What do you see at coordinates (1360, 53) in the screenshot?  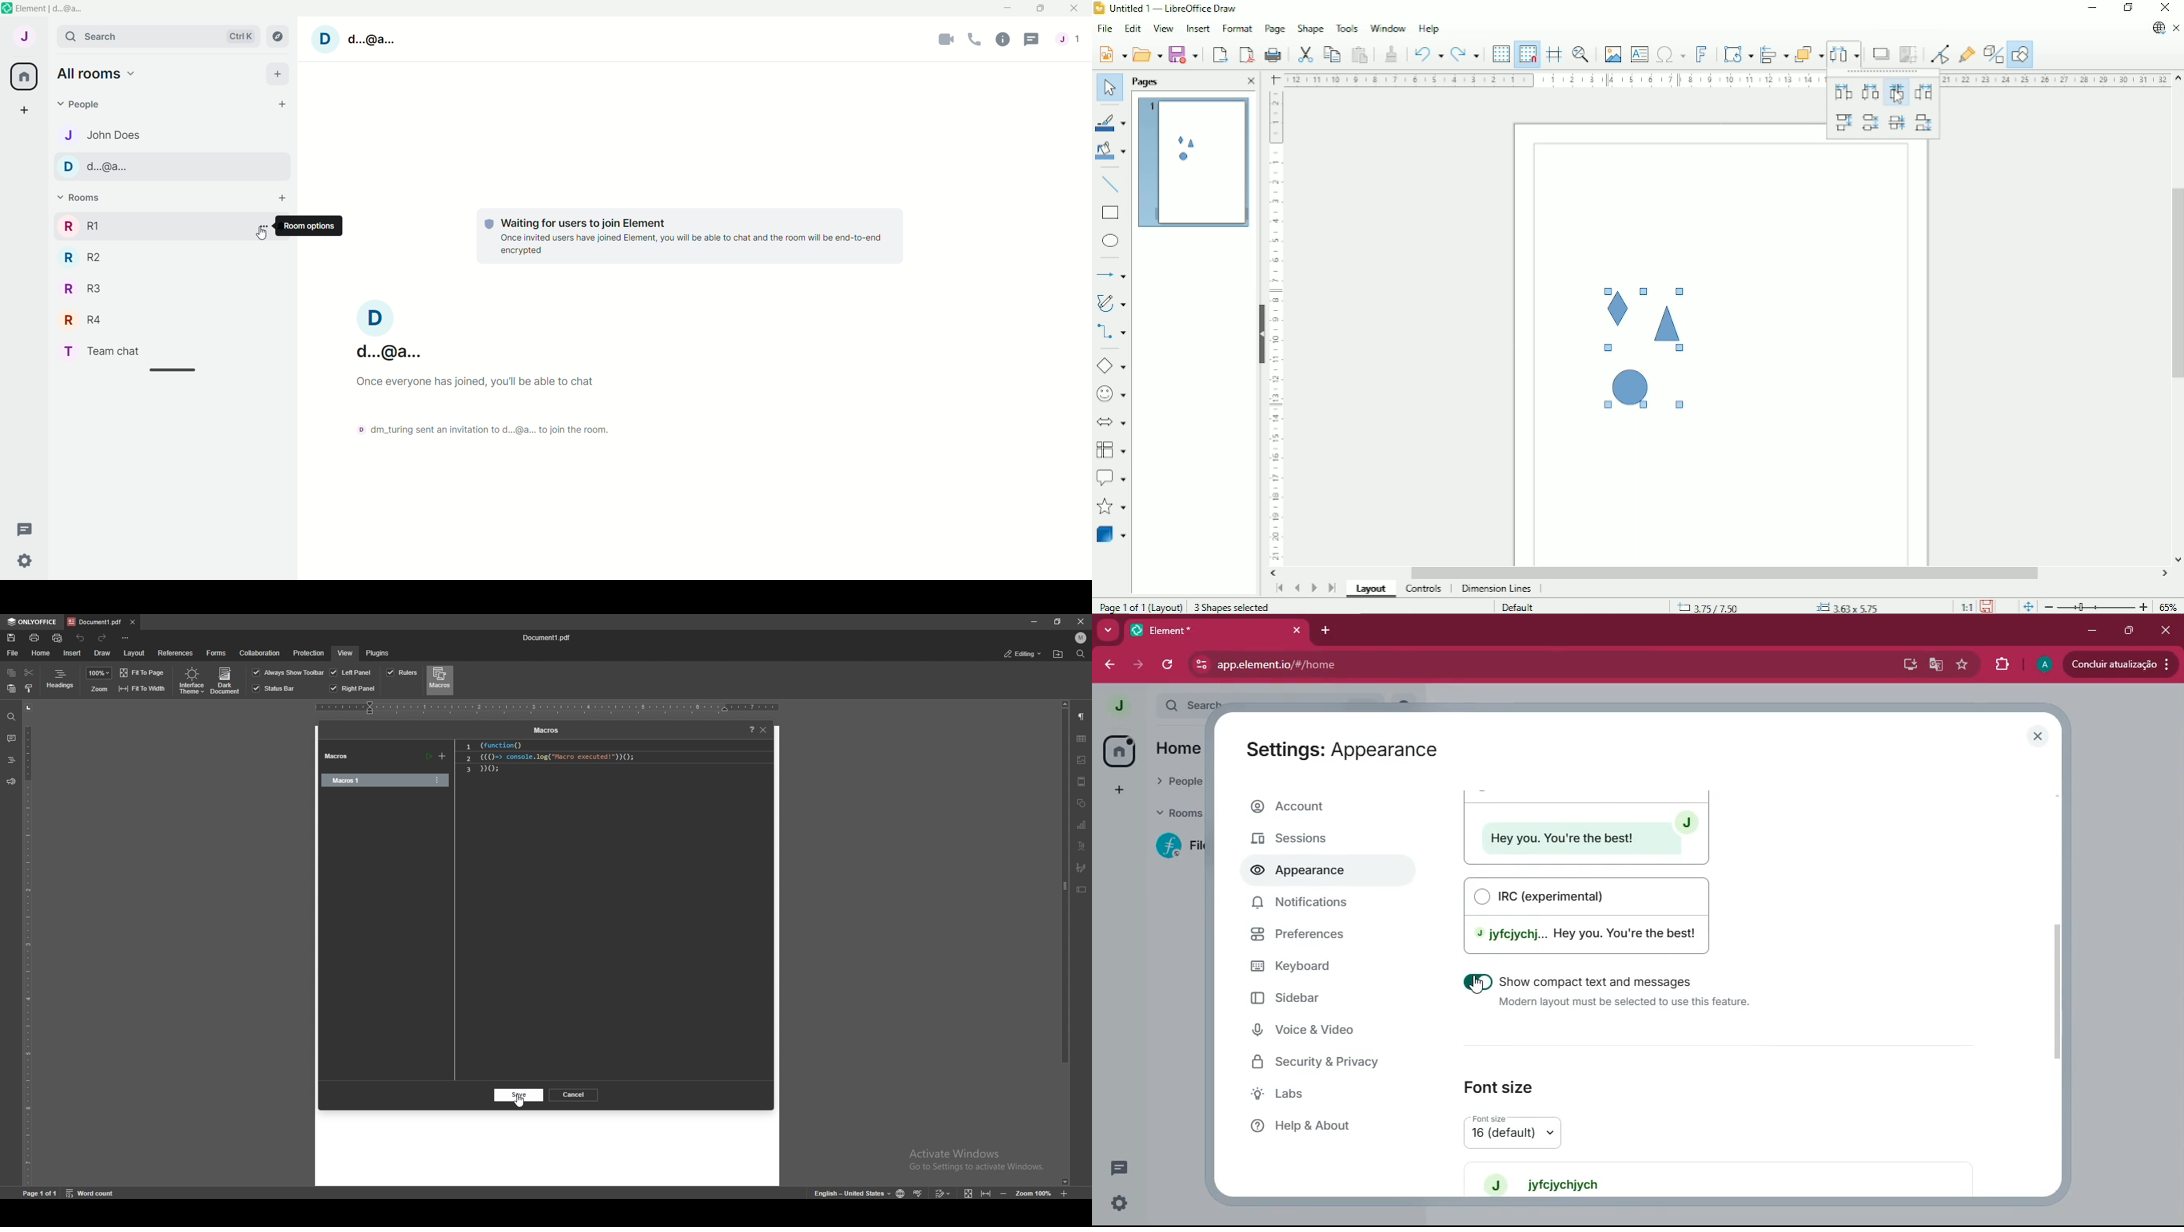 I see `Paste` at bounding box center [1360, 53].